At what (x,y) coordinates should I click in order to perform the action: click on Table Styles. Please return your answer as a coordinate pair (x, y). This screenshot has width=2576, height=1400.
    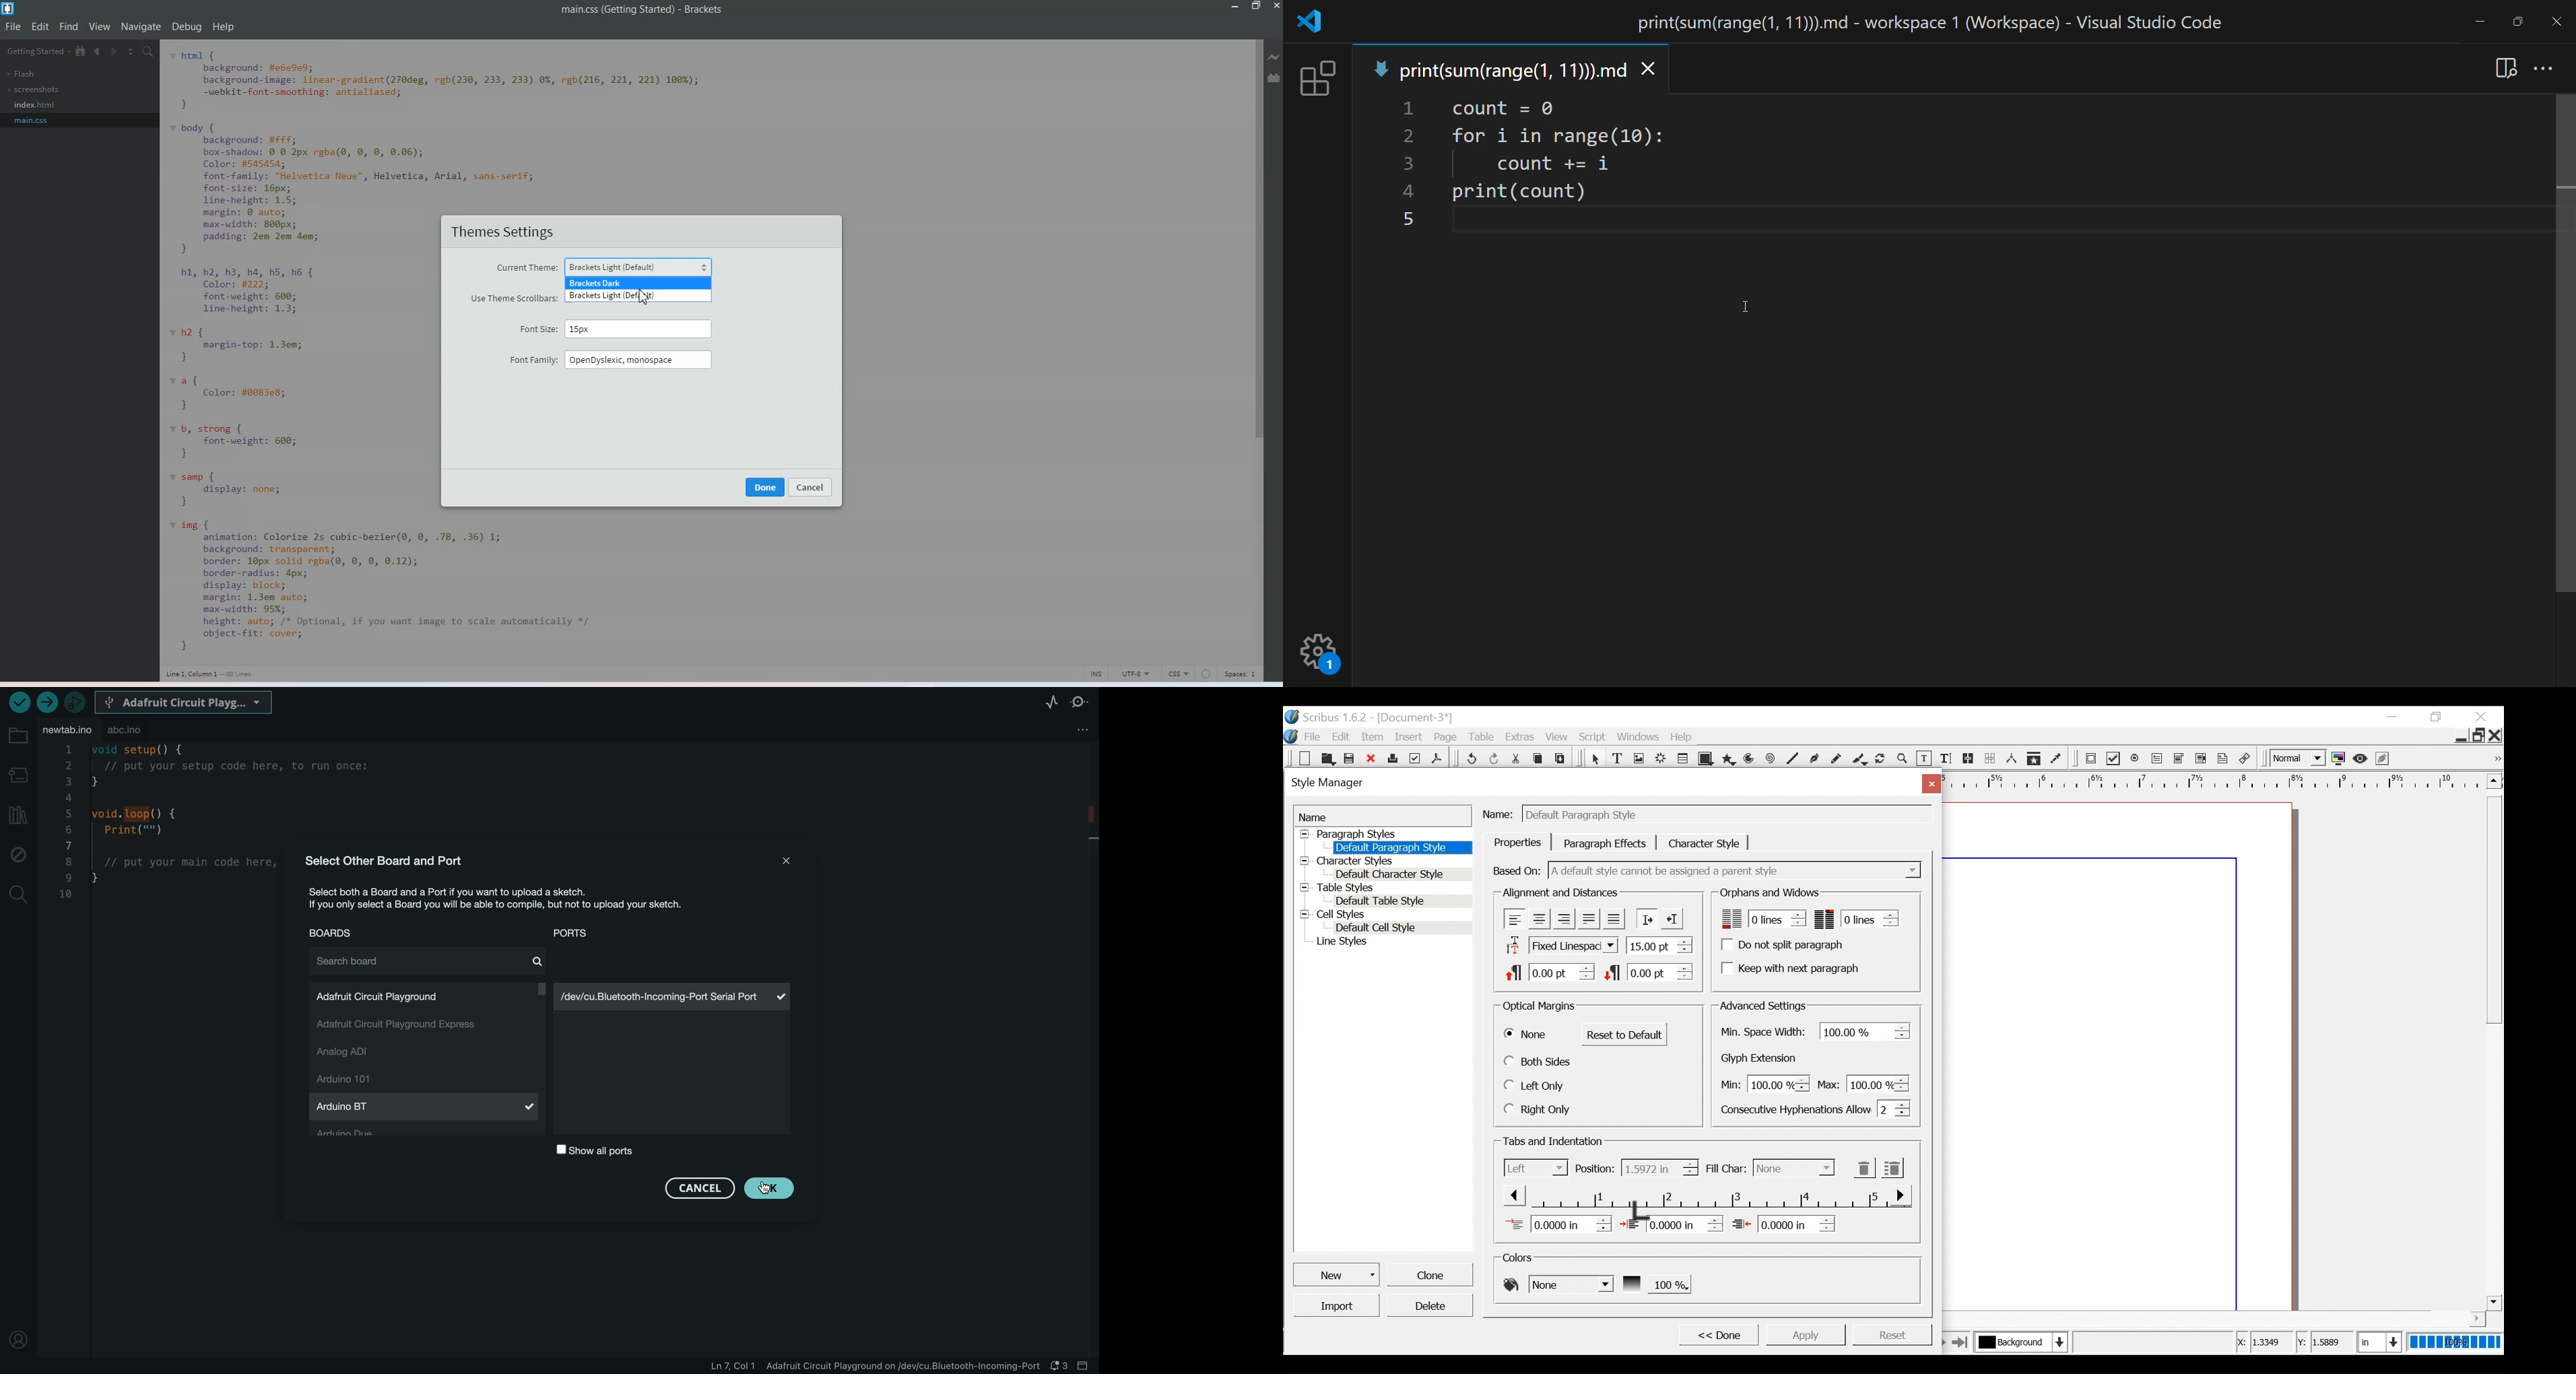
    Looking at the image, I should click on (1384, 889).